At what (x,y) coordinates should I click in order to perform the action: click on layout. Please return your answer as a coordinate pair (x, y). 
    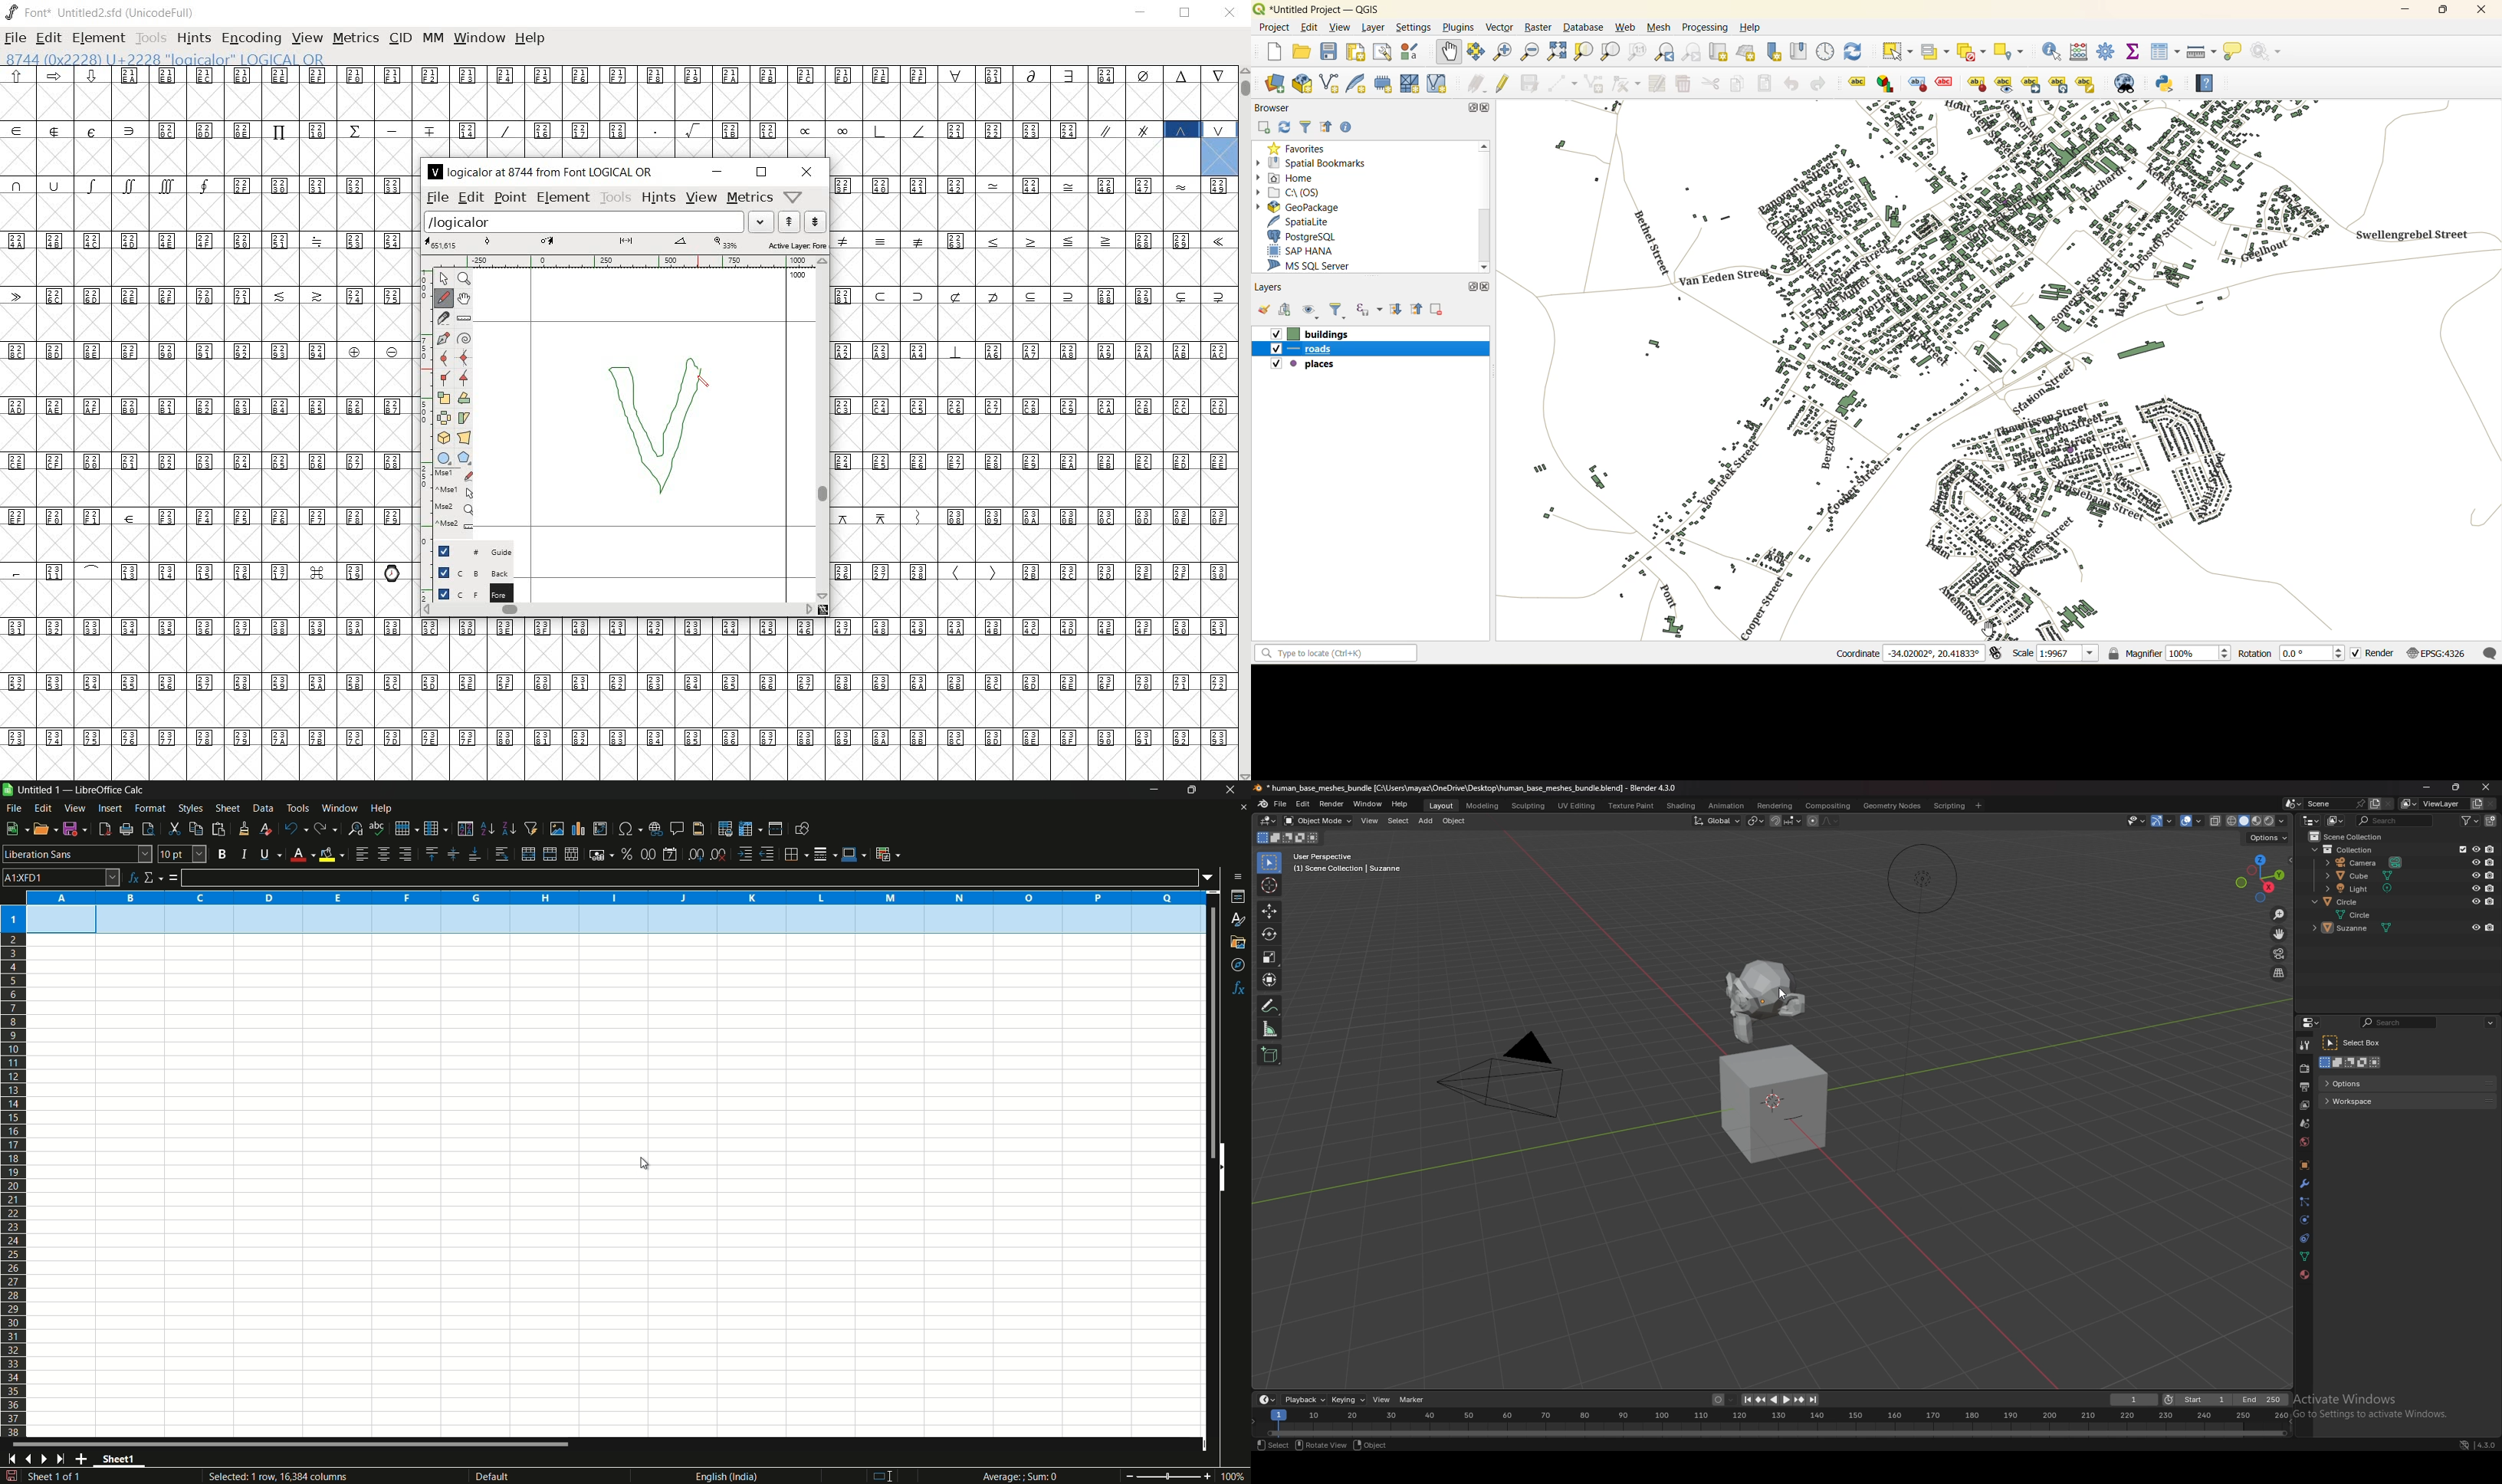
    Looking at the image, I should click on (1442, 805).